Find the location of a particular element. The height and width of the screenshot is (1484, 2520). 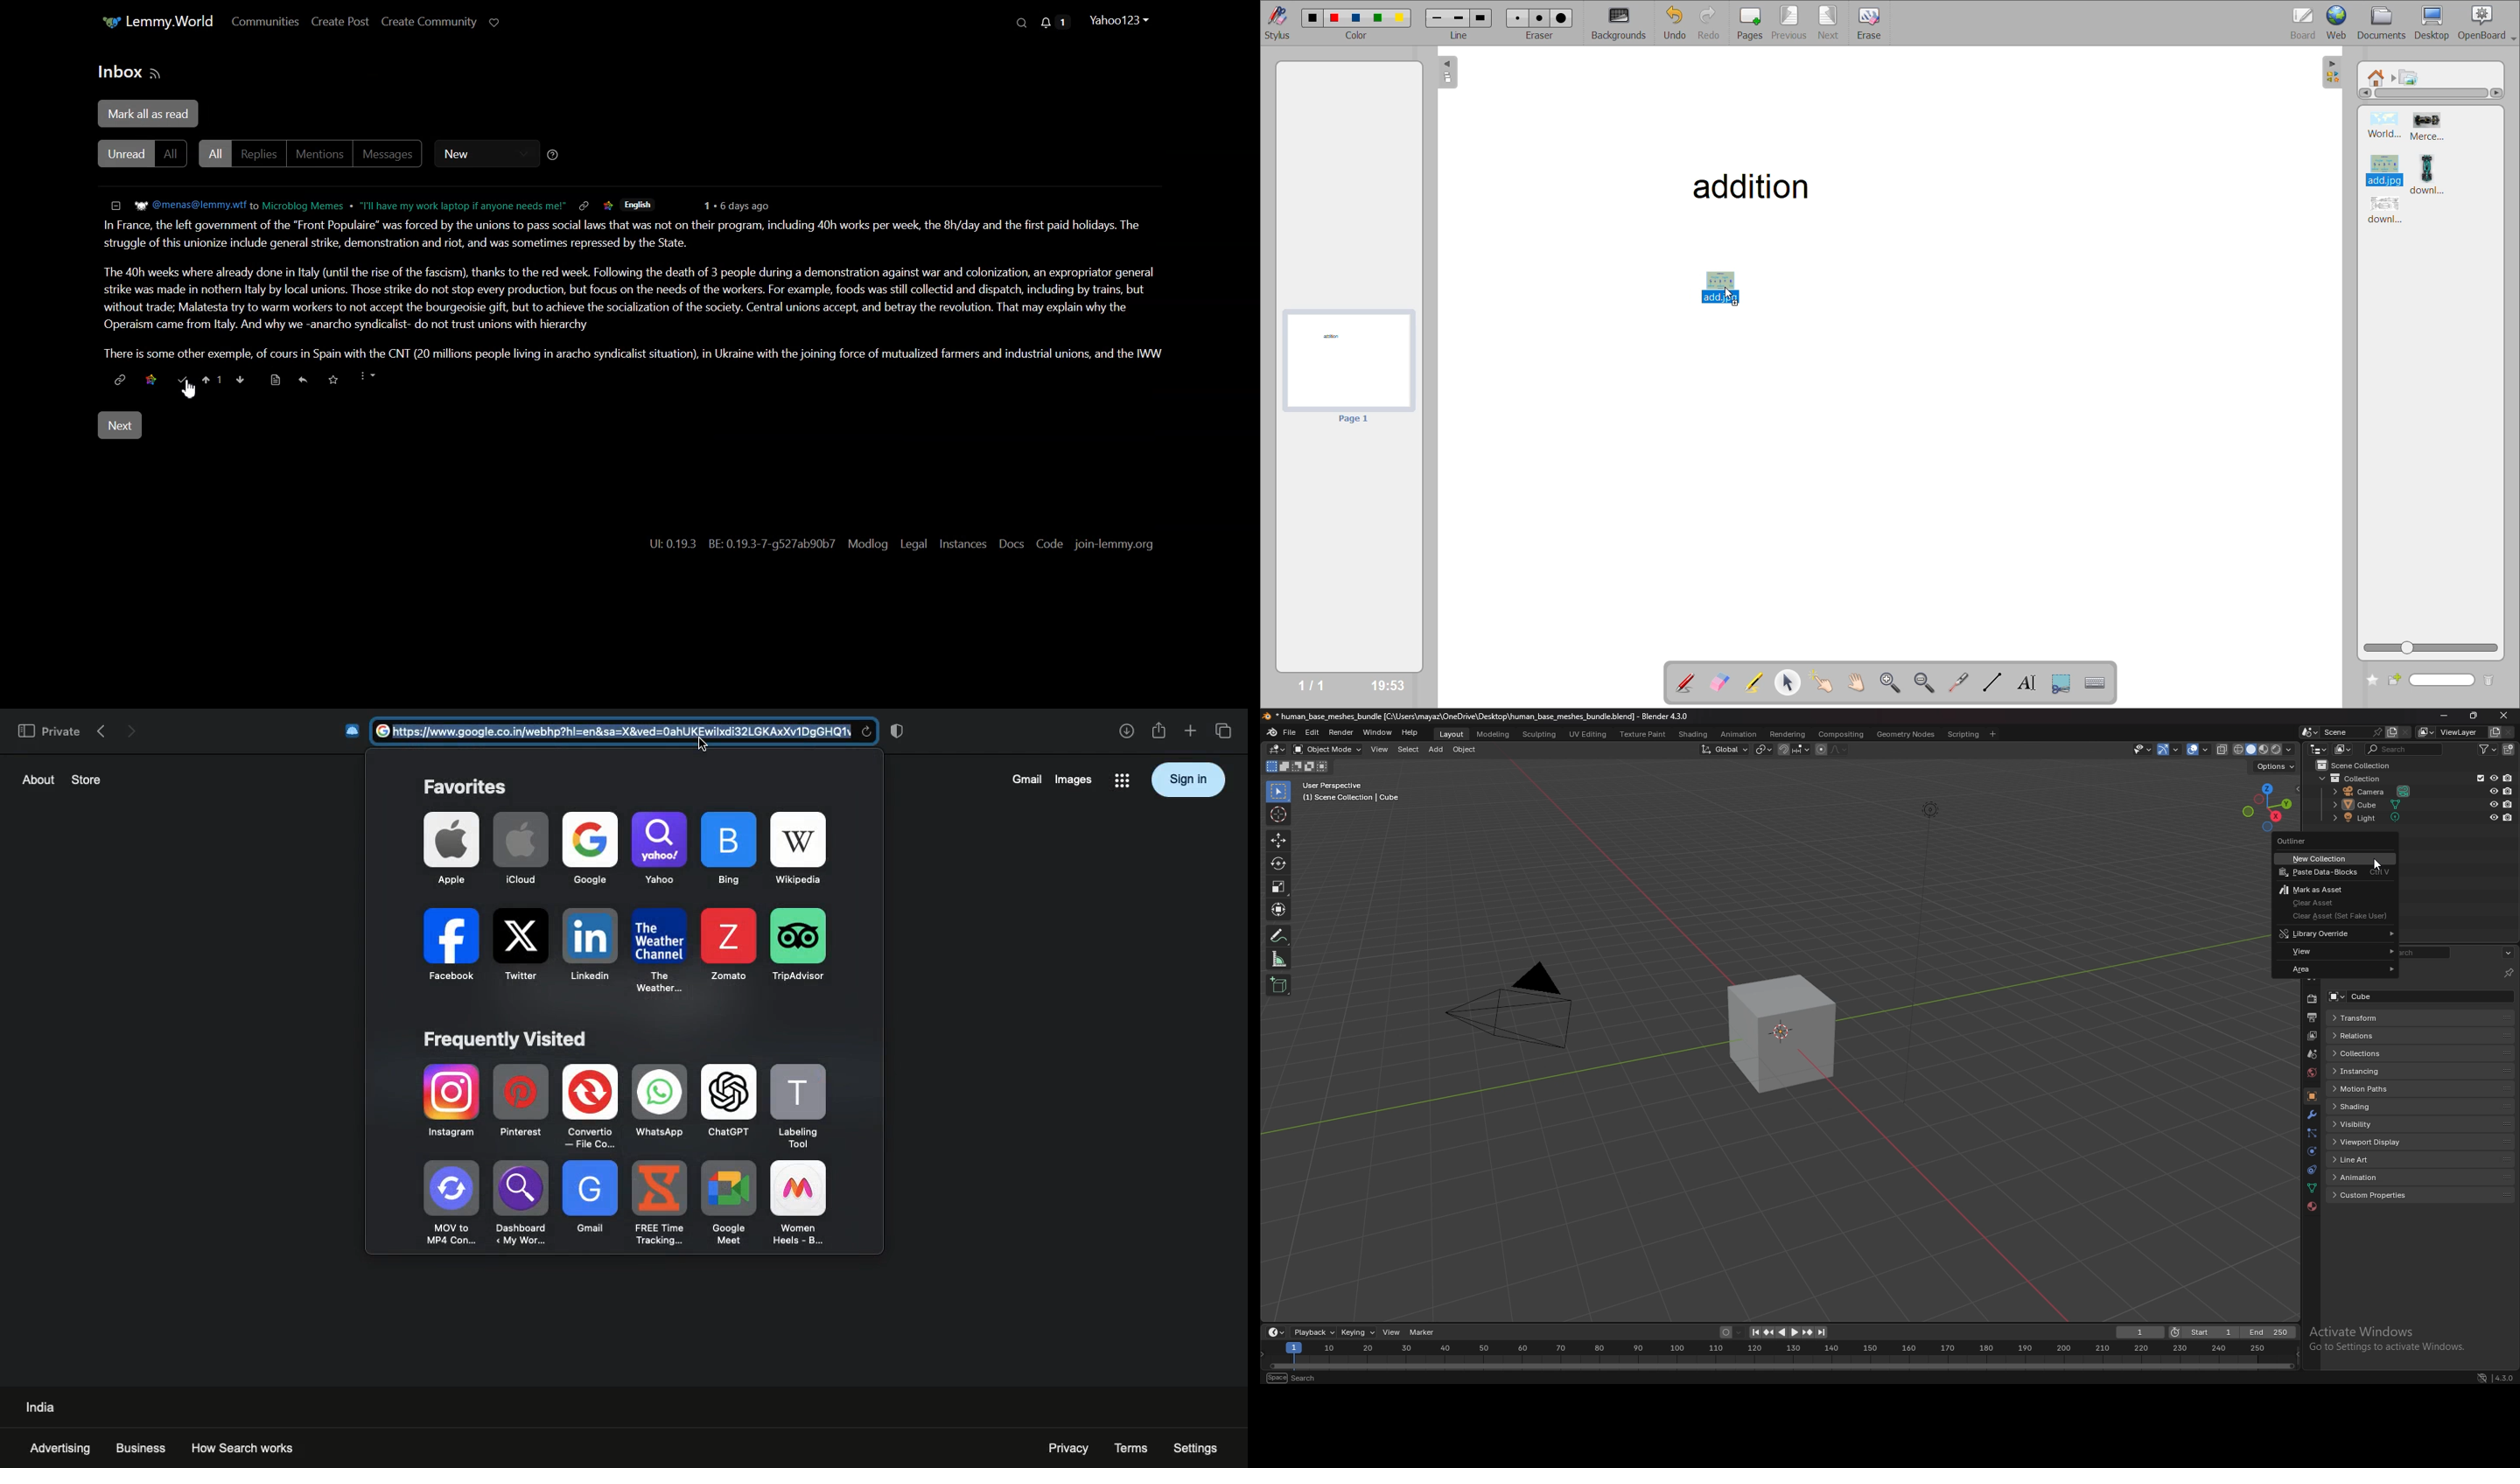

shading is located at coordinates (1694, 735).